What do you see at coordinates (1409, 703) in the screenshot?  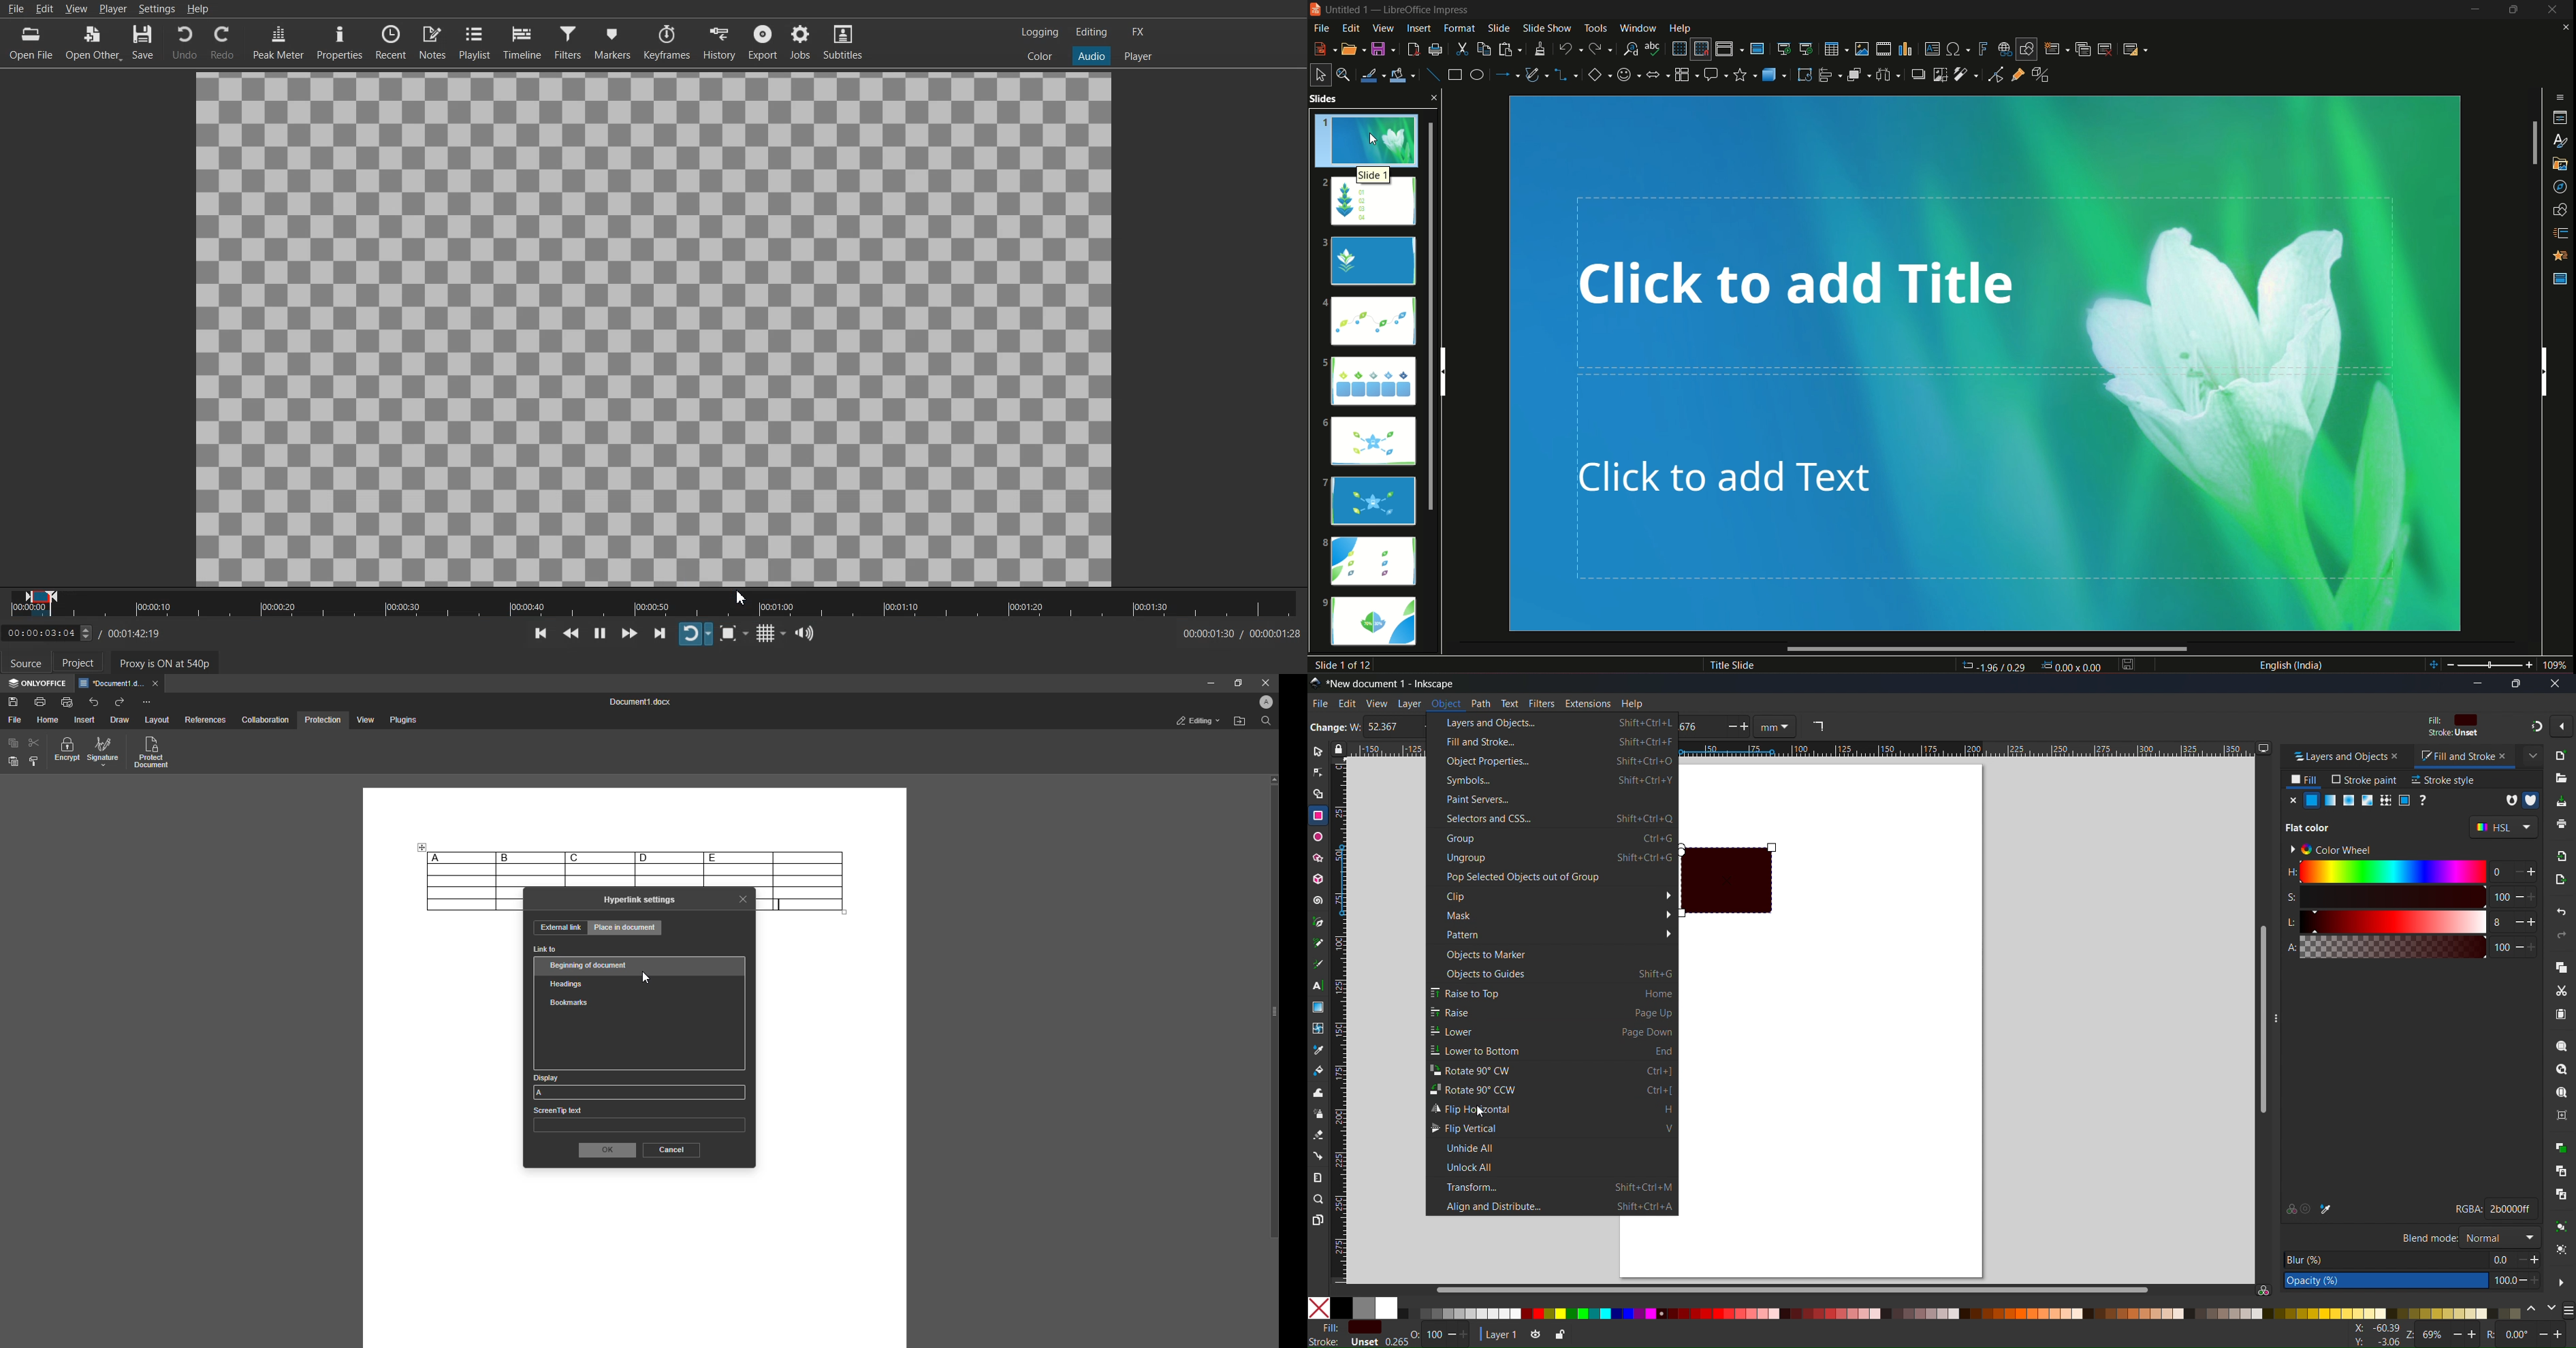 I see `Layer` at bounding box center [1409, 703].